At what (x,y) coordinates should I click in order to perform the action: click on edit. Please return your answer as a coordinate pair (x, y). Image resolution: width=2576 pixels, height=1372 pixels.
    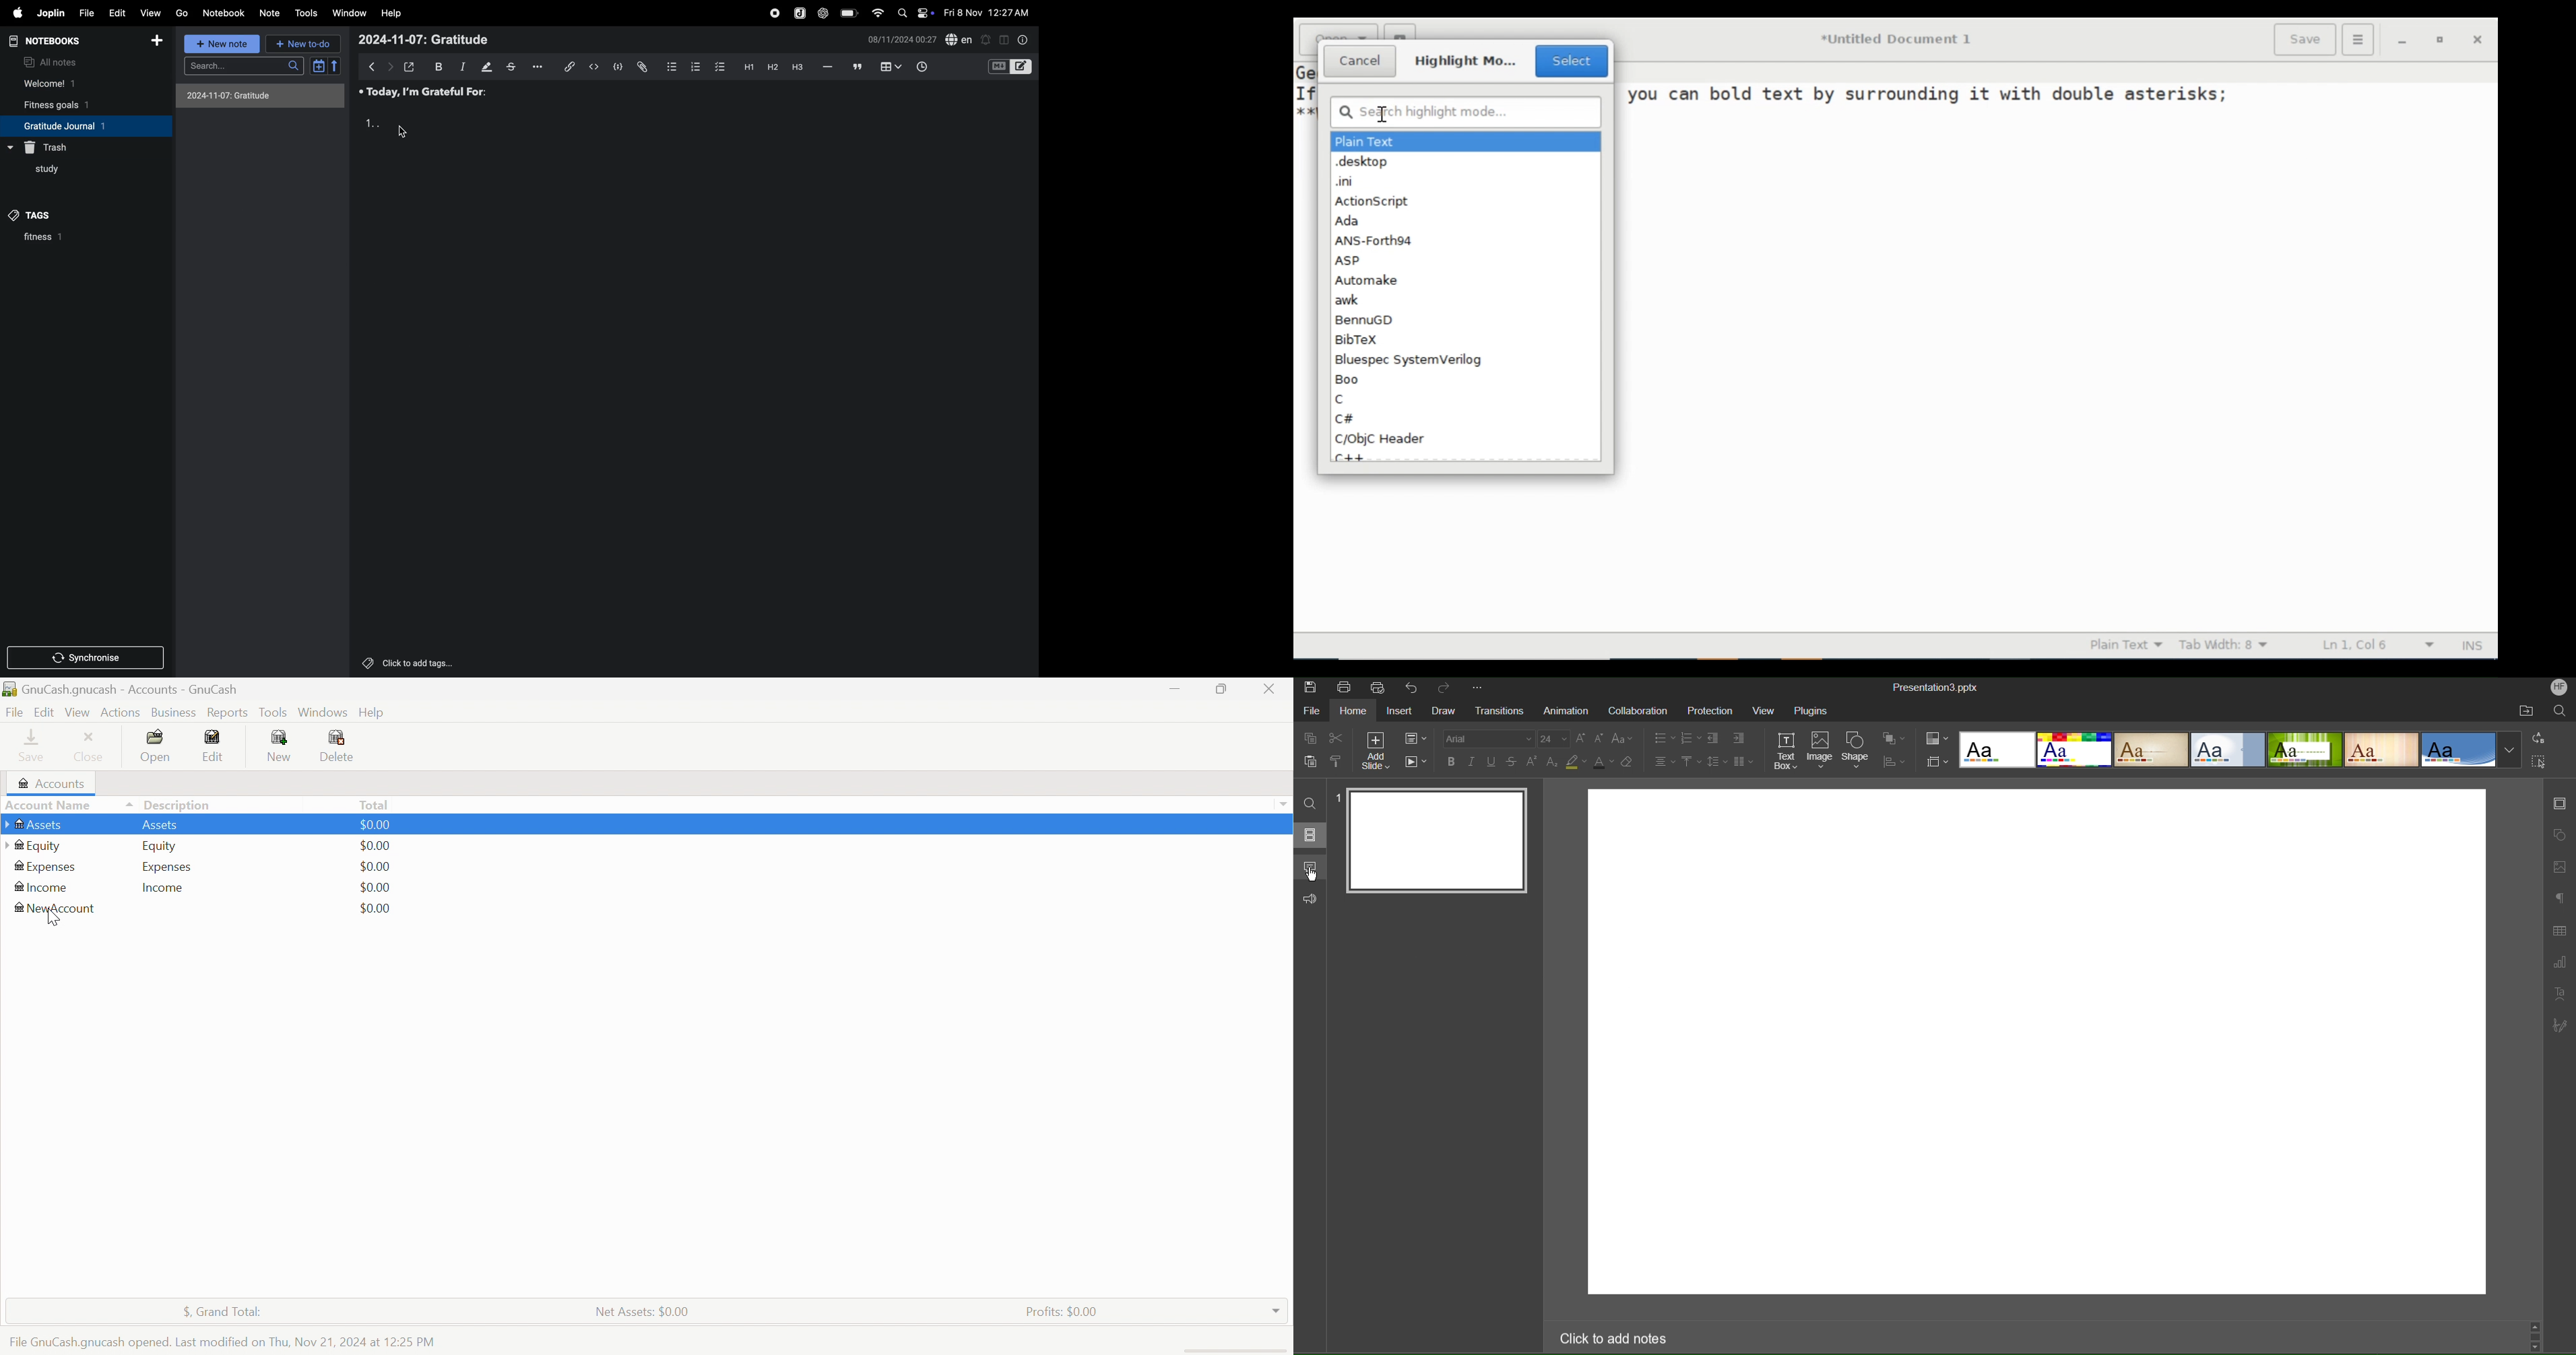
    Looking at the image, I should click on (117, 13).